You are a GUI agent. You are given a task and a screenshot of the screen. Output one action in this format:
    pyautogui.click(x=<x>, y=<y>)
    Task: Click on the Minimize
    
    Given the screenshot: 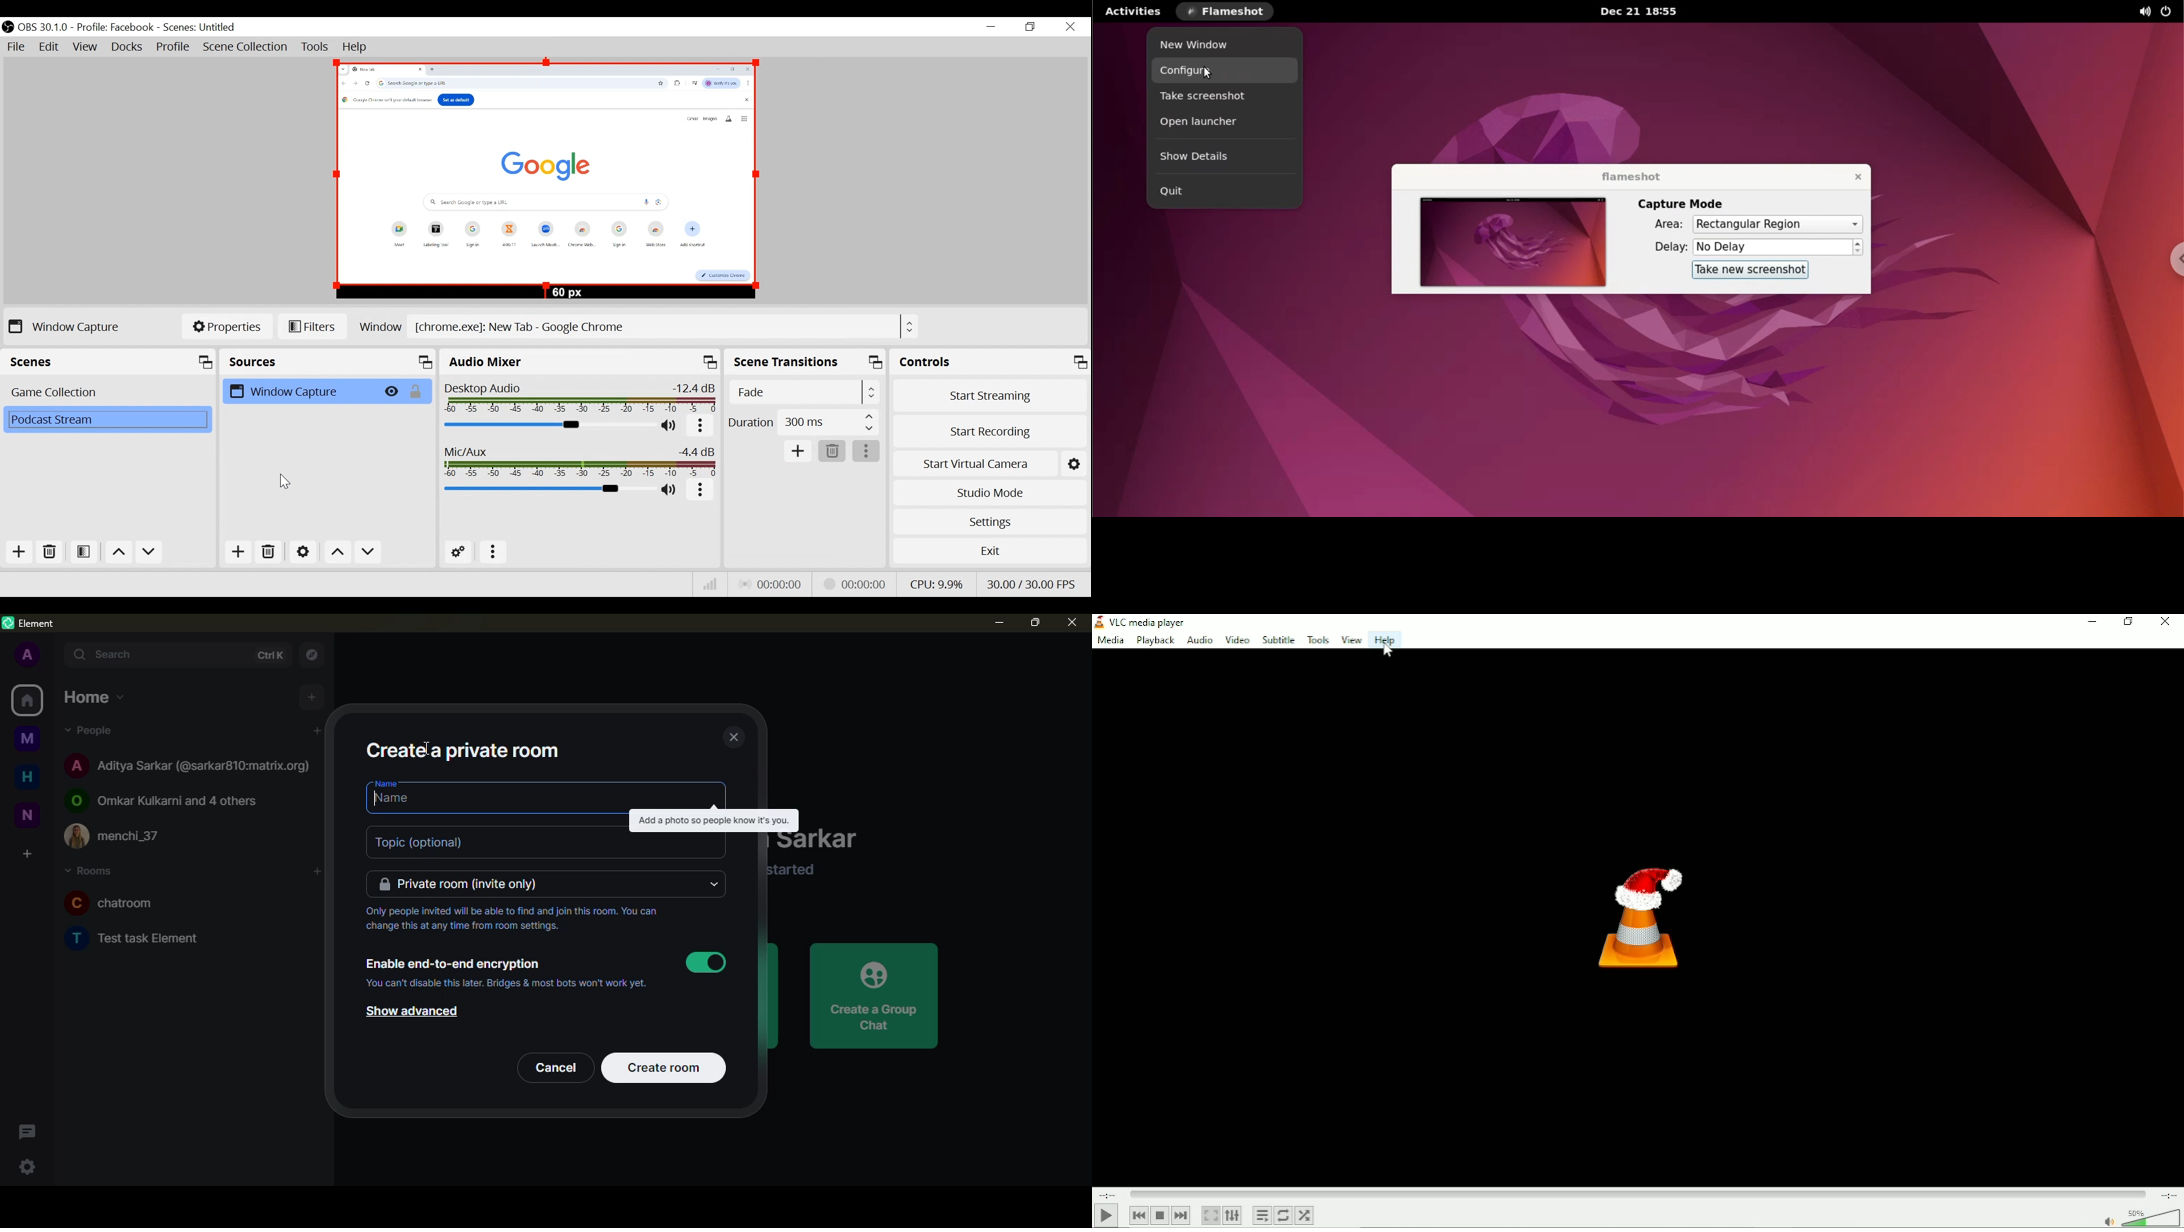 What is the action you would take?
    pyautogui.click(x=2090, y=622)
    